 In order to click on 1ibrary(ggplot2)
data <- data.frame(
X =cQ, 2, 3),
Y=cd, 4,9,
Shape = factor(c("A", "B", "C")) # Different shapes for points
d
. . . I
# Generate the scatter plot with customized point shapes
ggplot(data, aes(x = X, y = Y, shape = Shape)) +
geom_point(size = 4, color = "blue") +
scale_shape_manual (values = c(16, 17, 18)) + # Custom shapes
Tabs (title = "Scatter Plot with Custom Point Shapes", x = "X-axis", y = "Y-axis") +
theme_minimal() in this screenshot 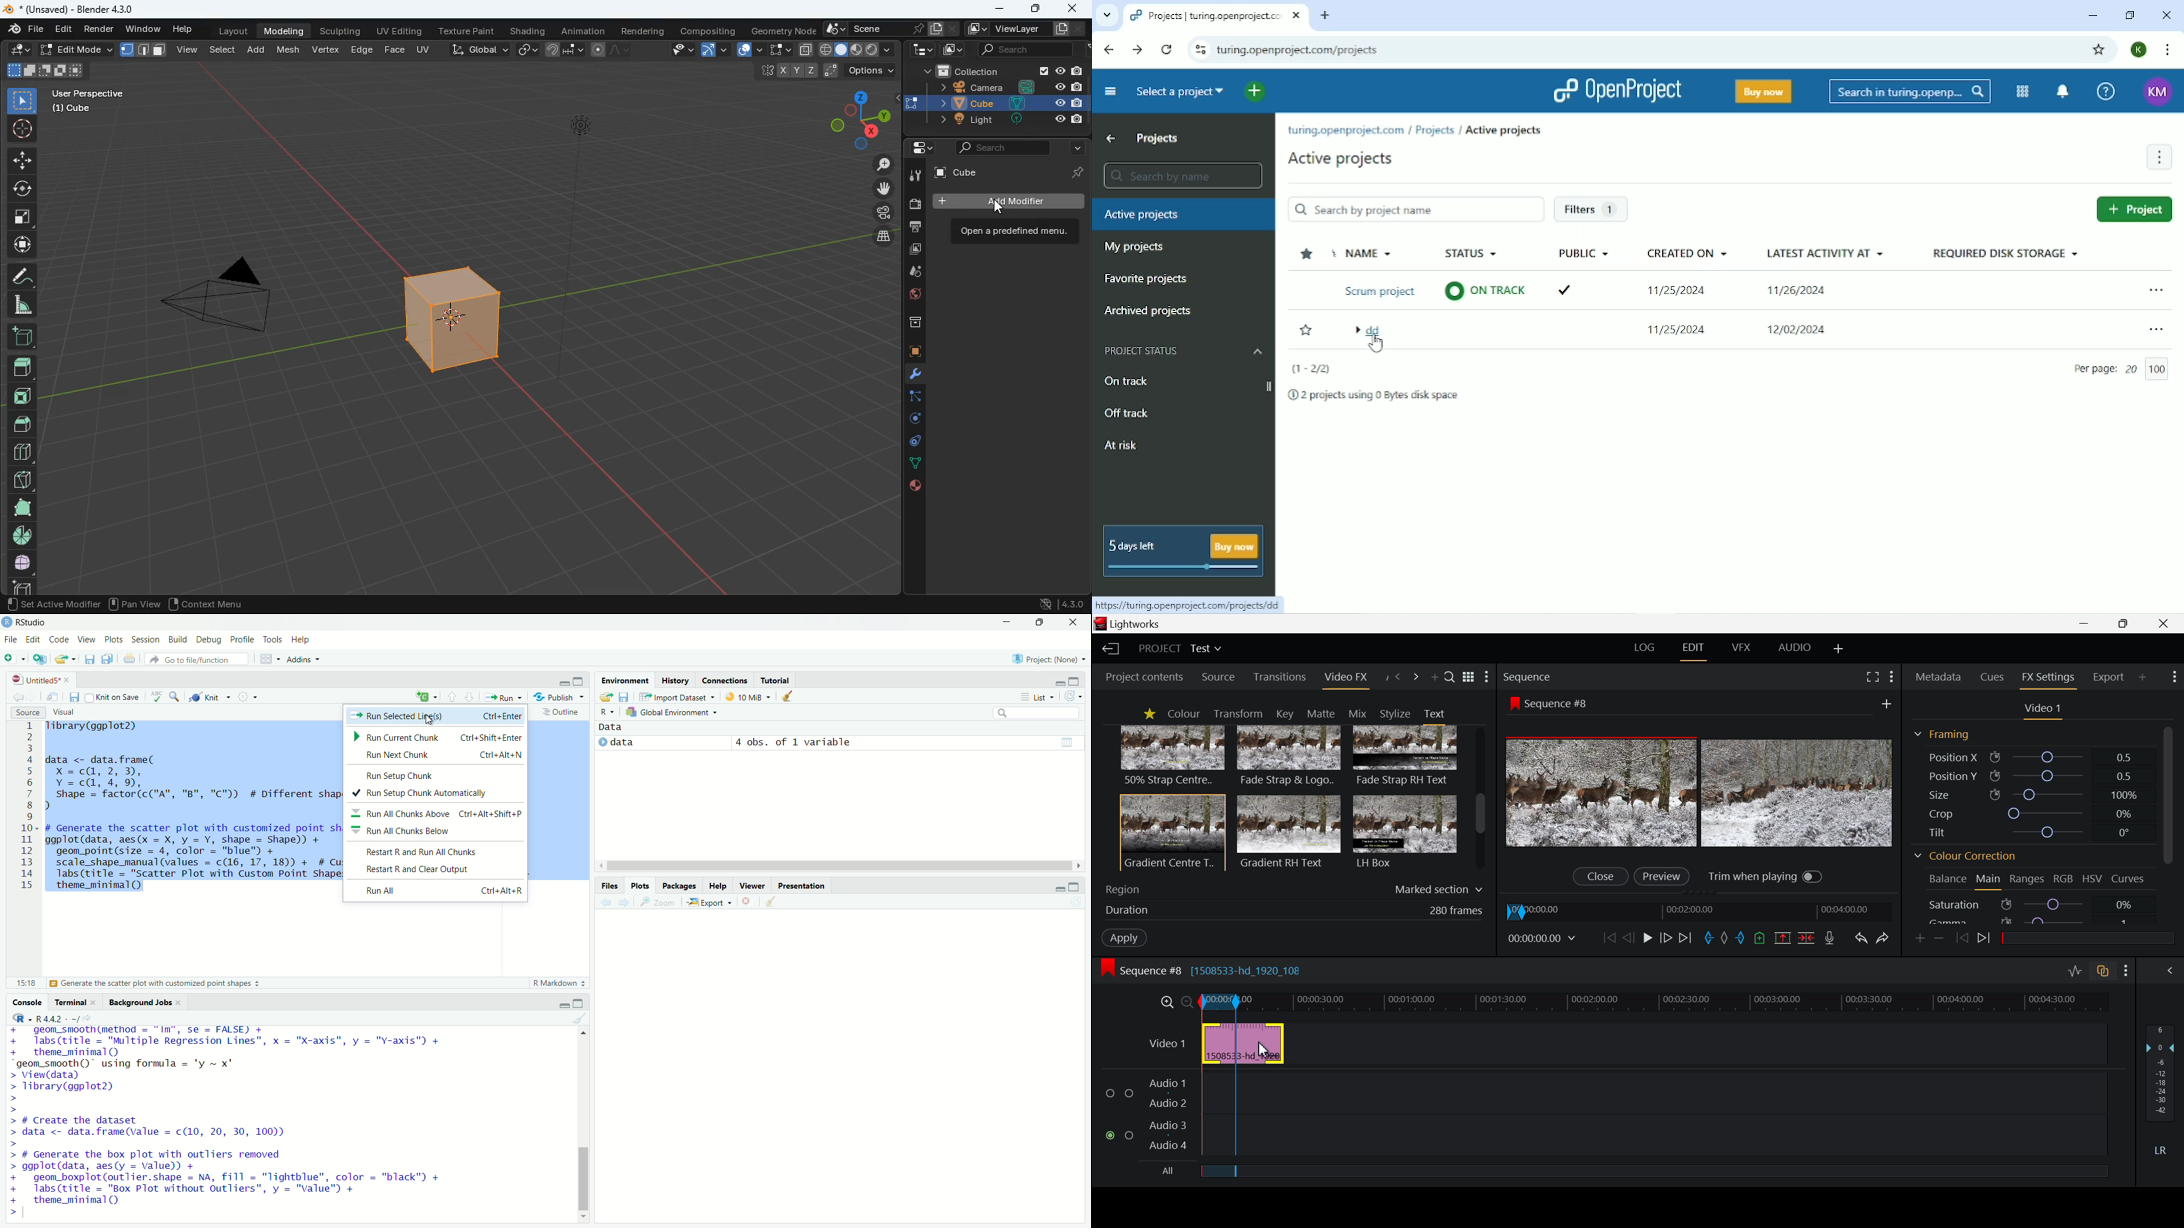, I will do `click(193, 807)`.